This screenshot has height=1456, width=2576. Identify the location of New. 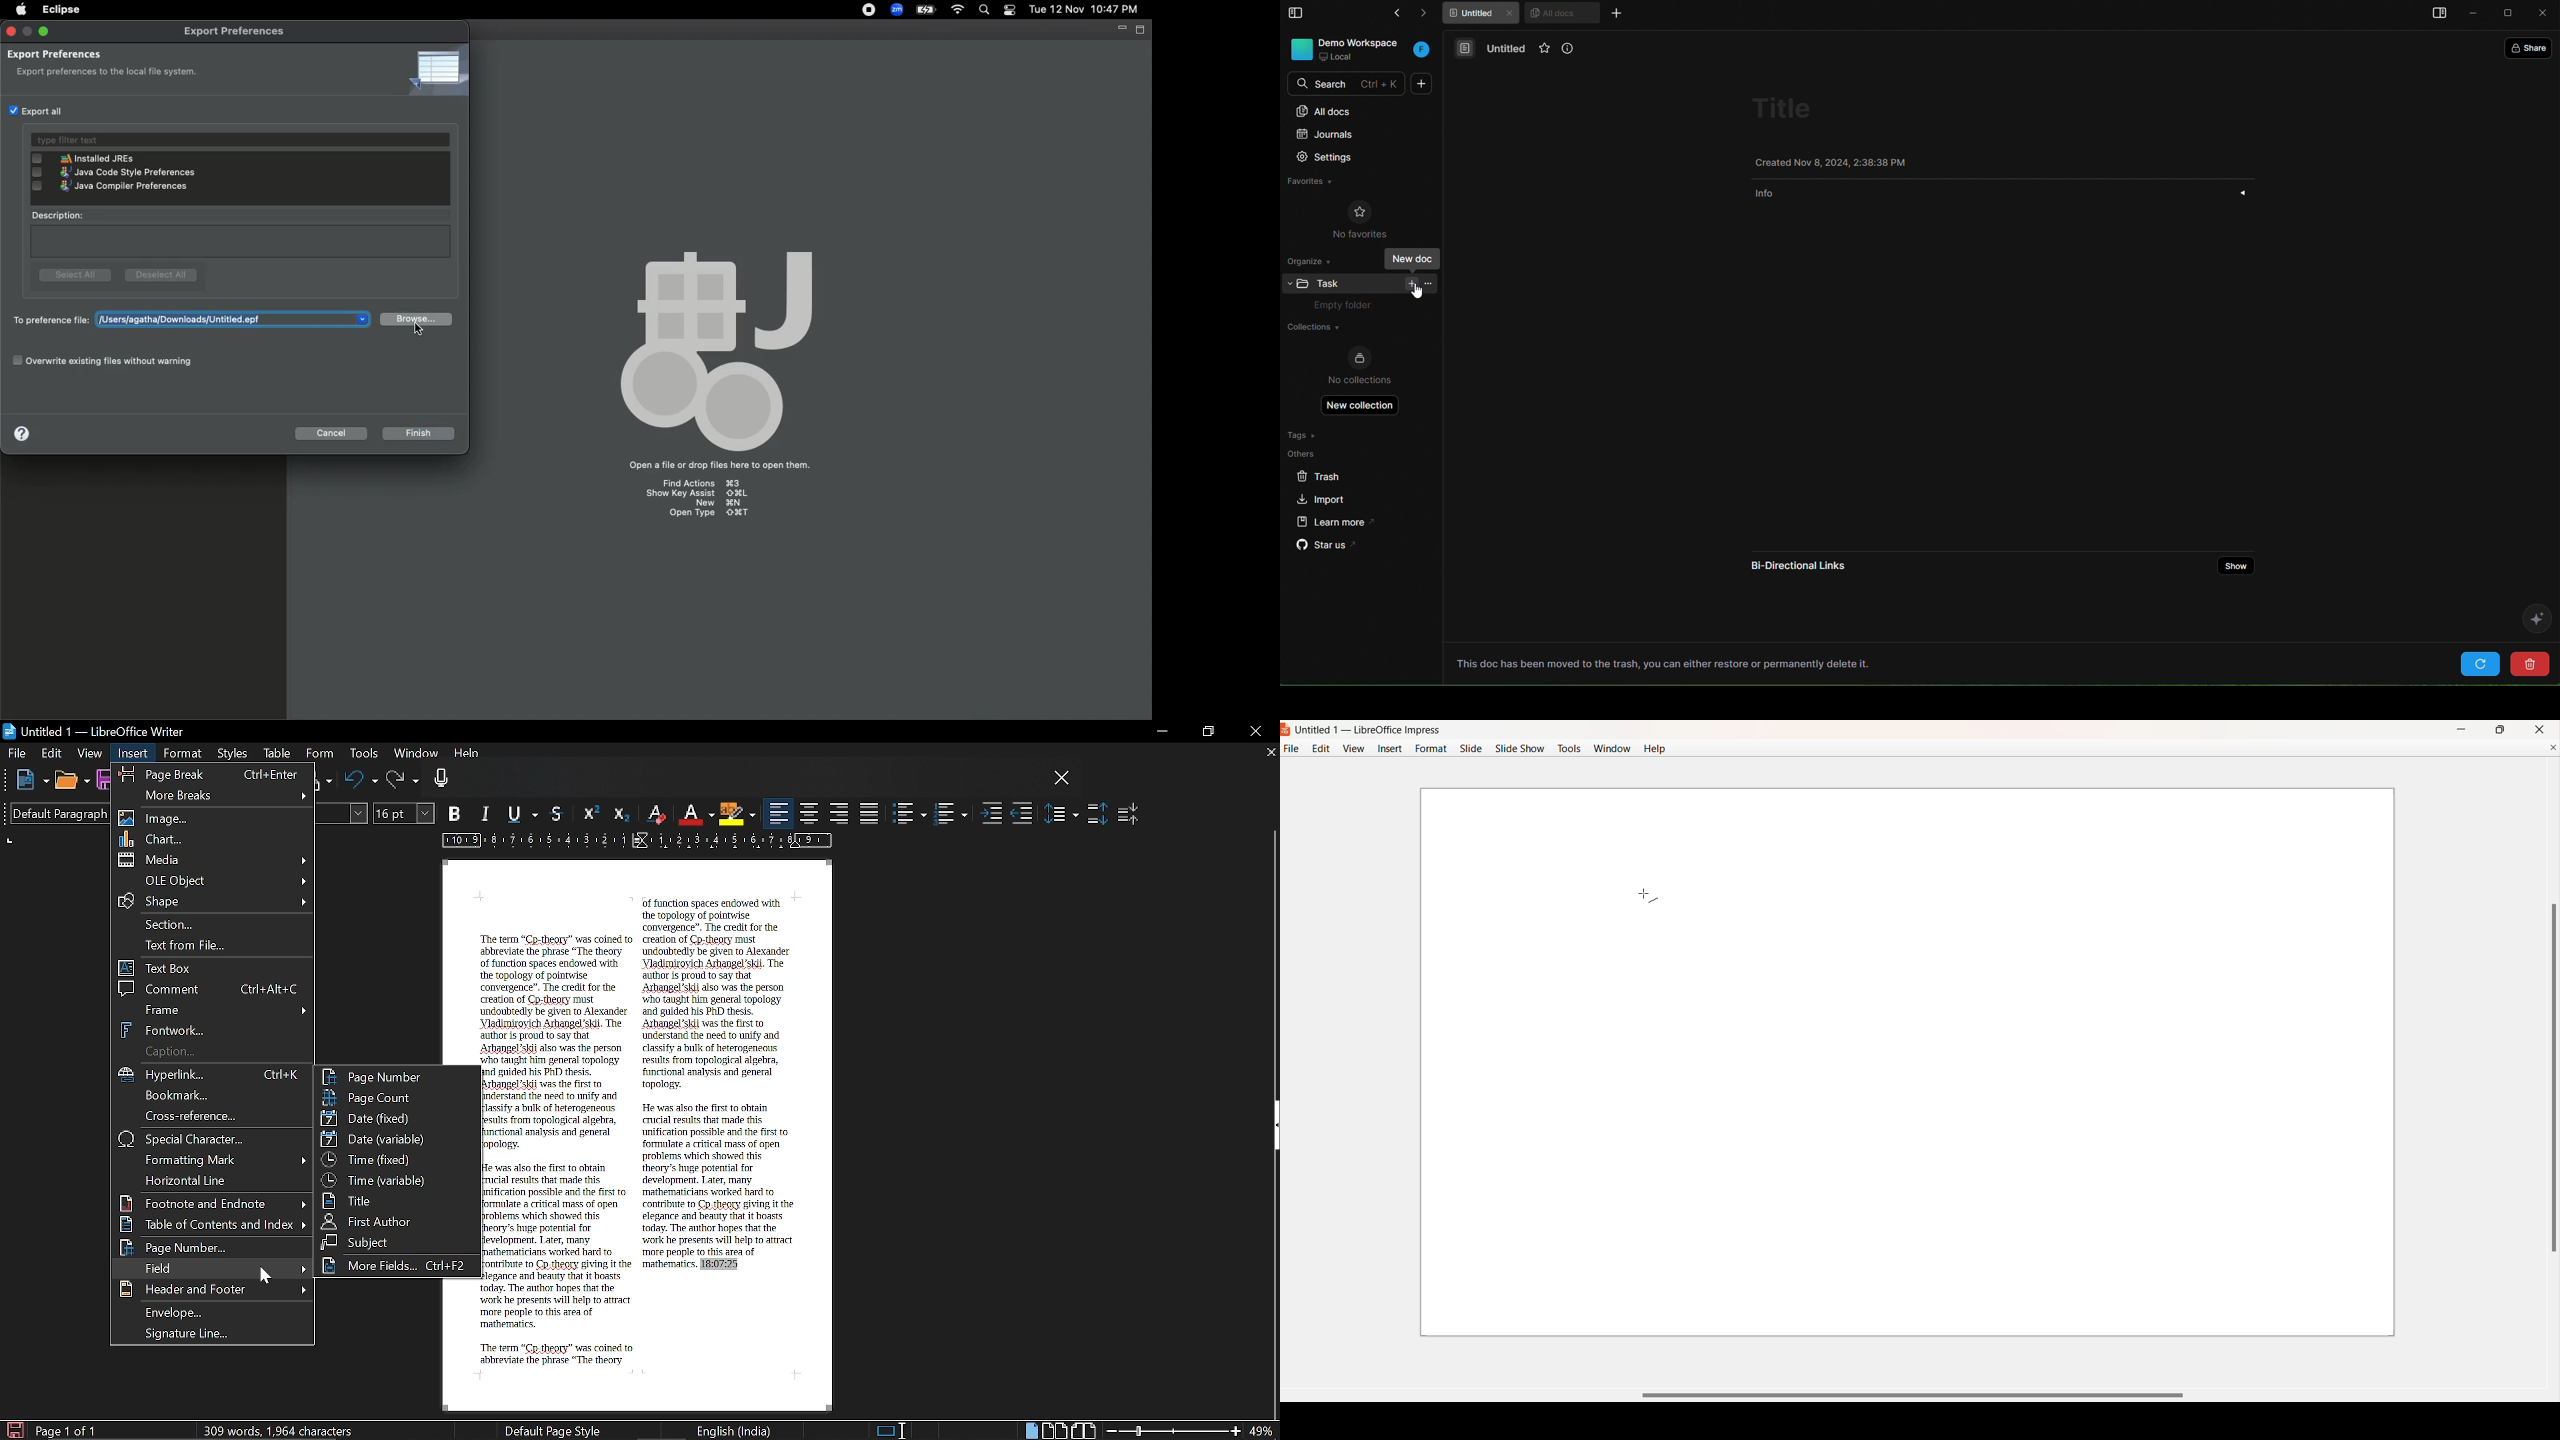
(32, 781).